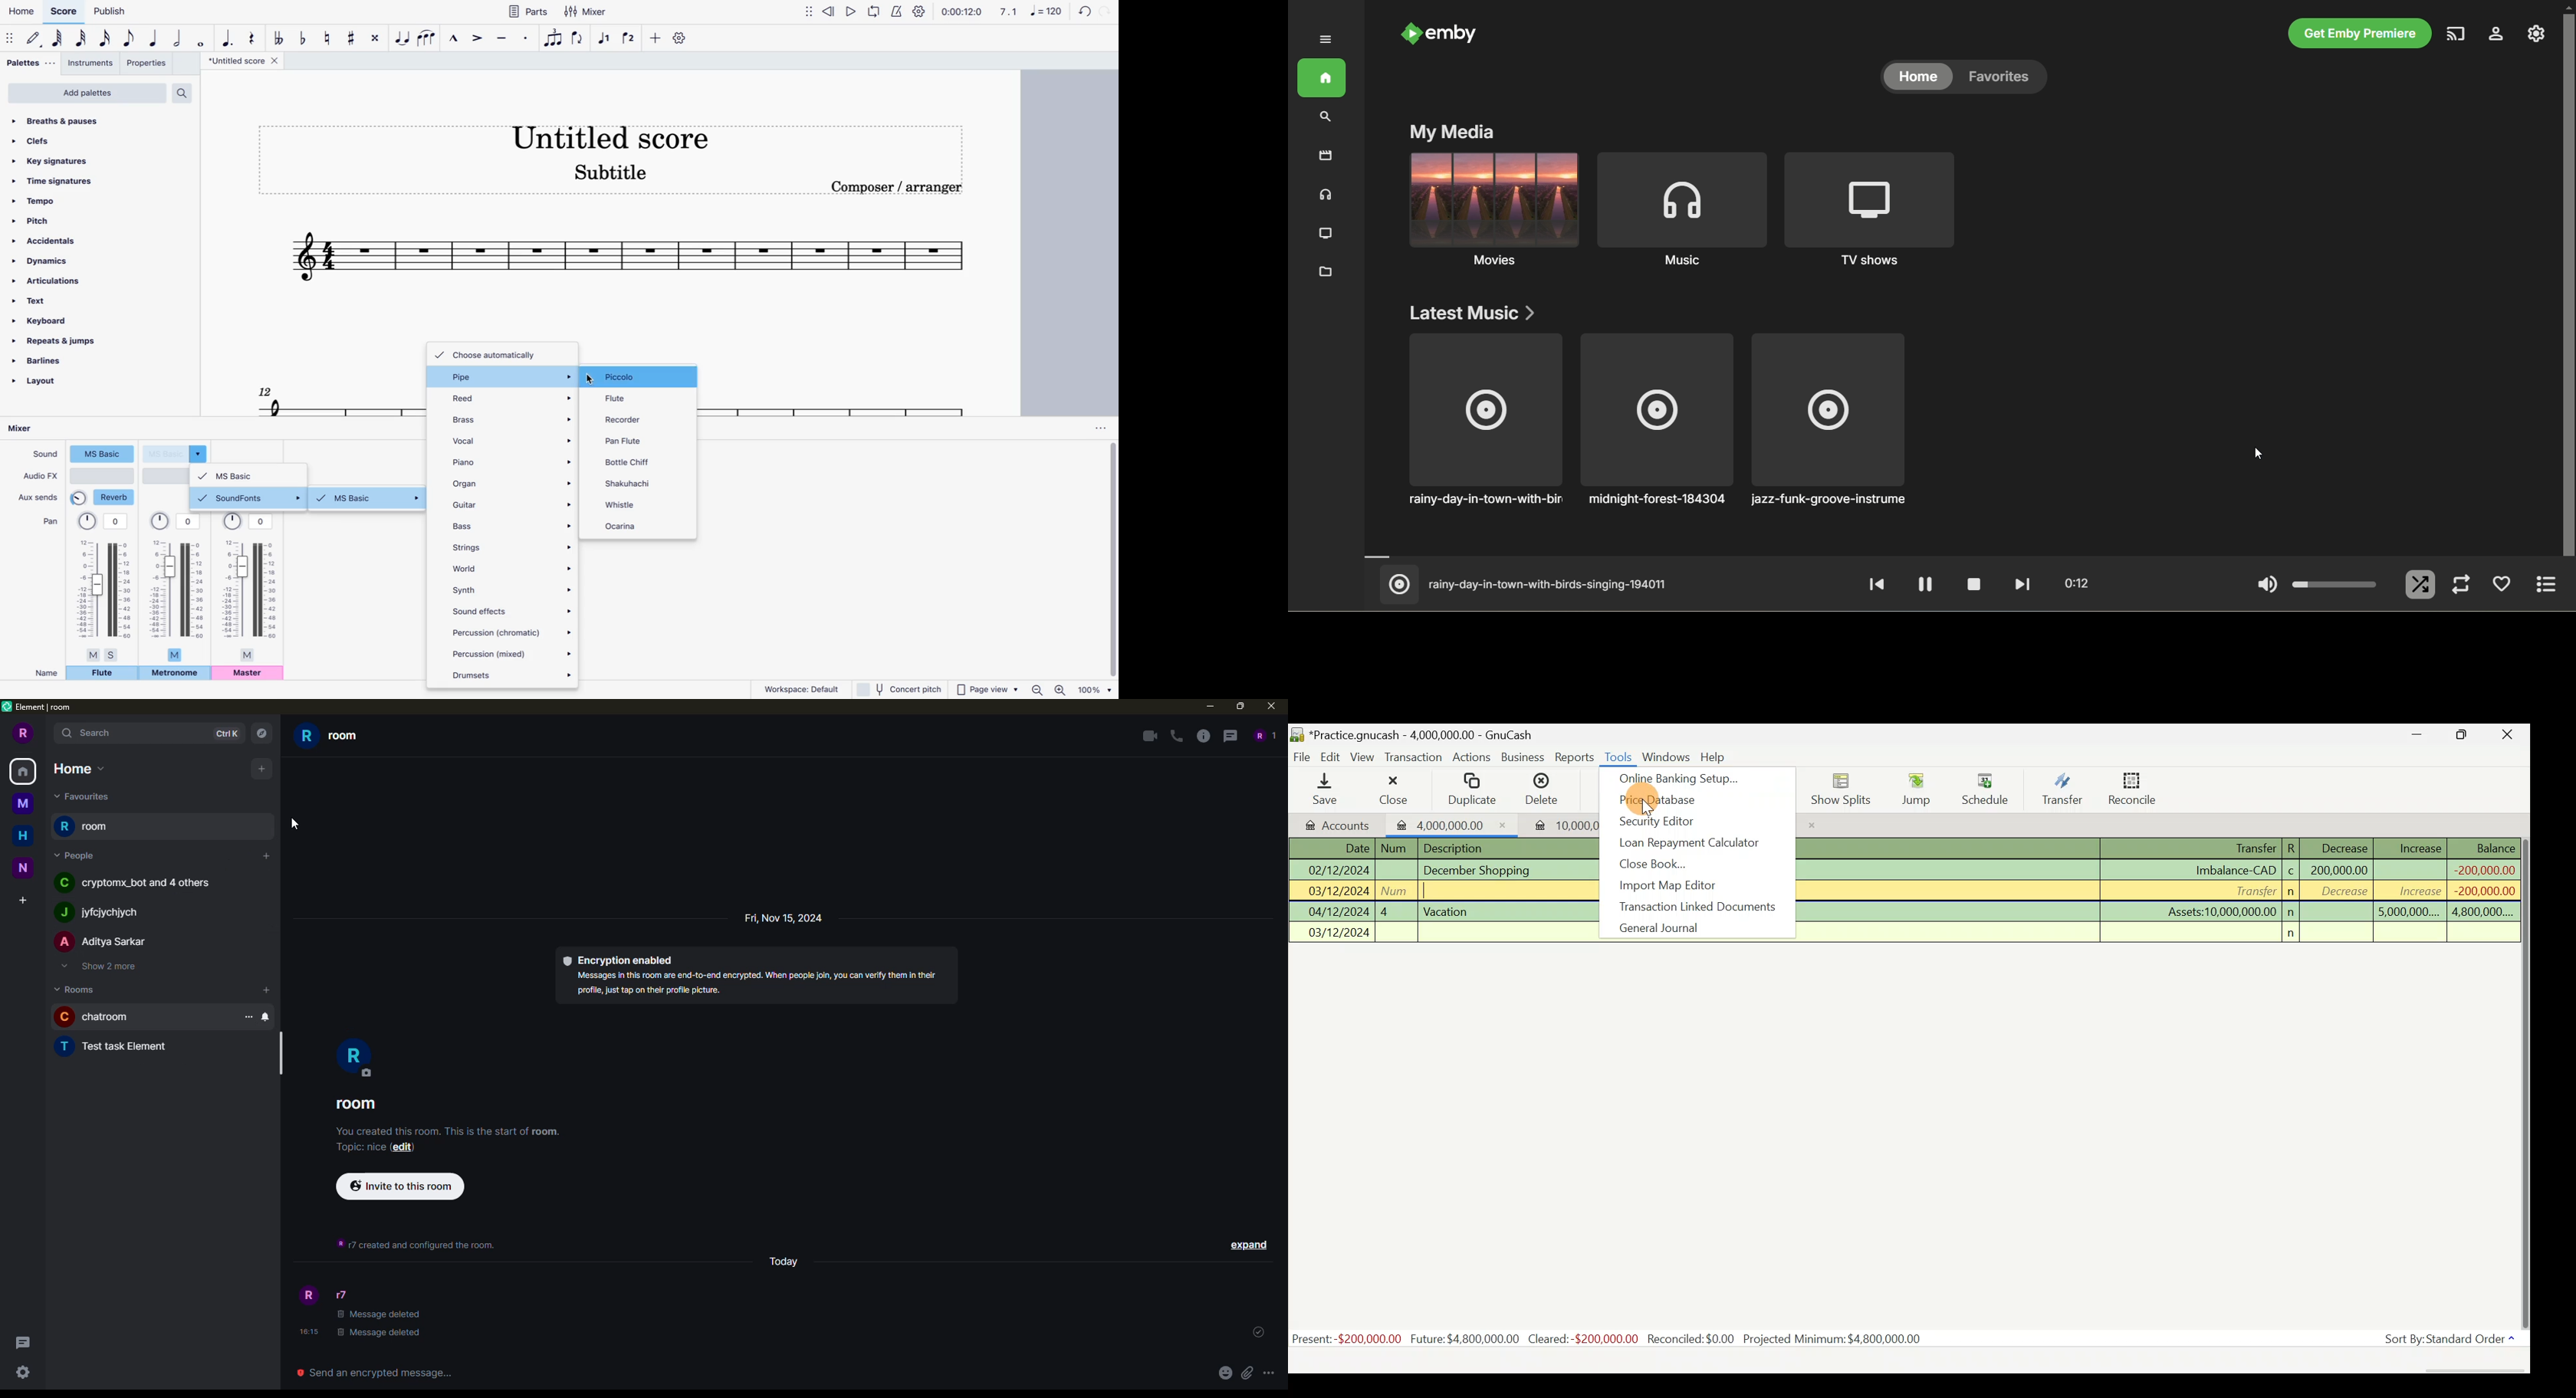 This screenshot has height=1400, width=2576. I want to click on cursor, so click(290, 822).